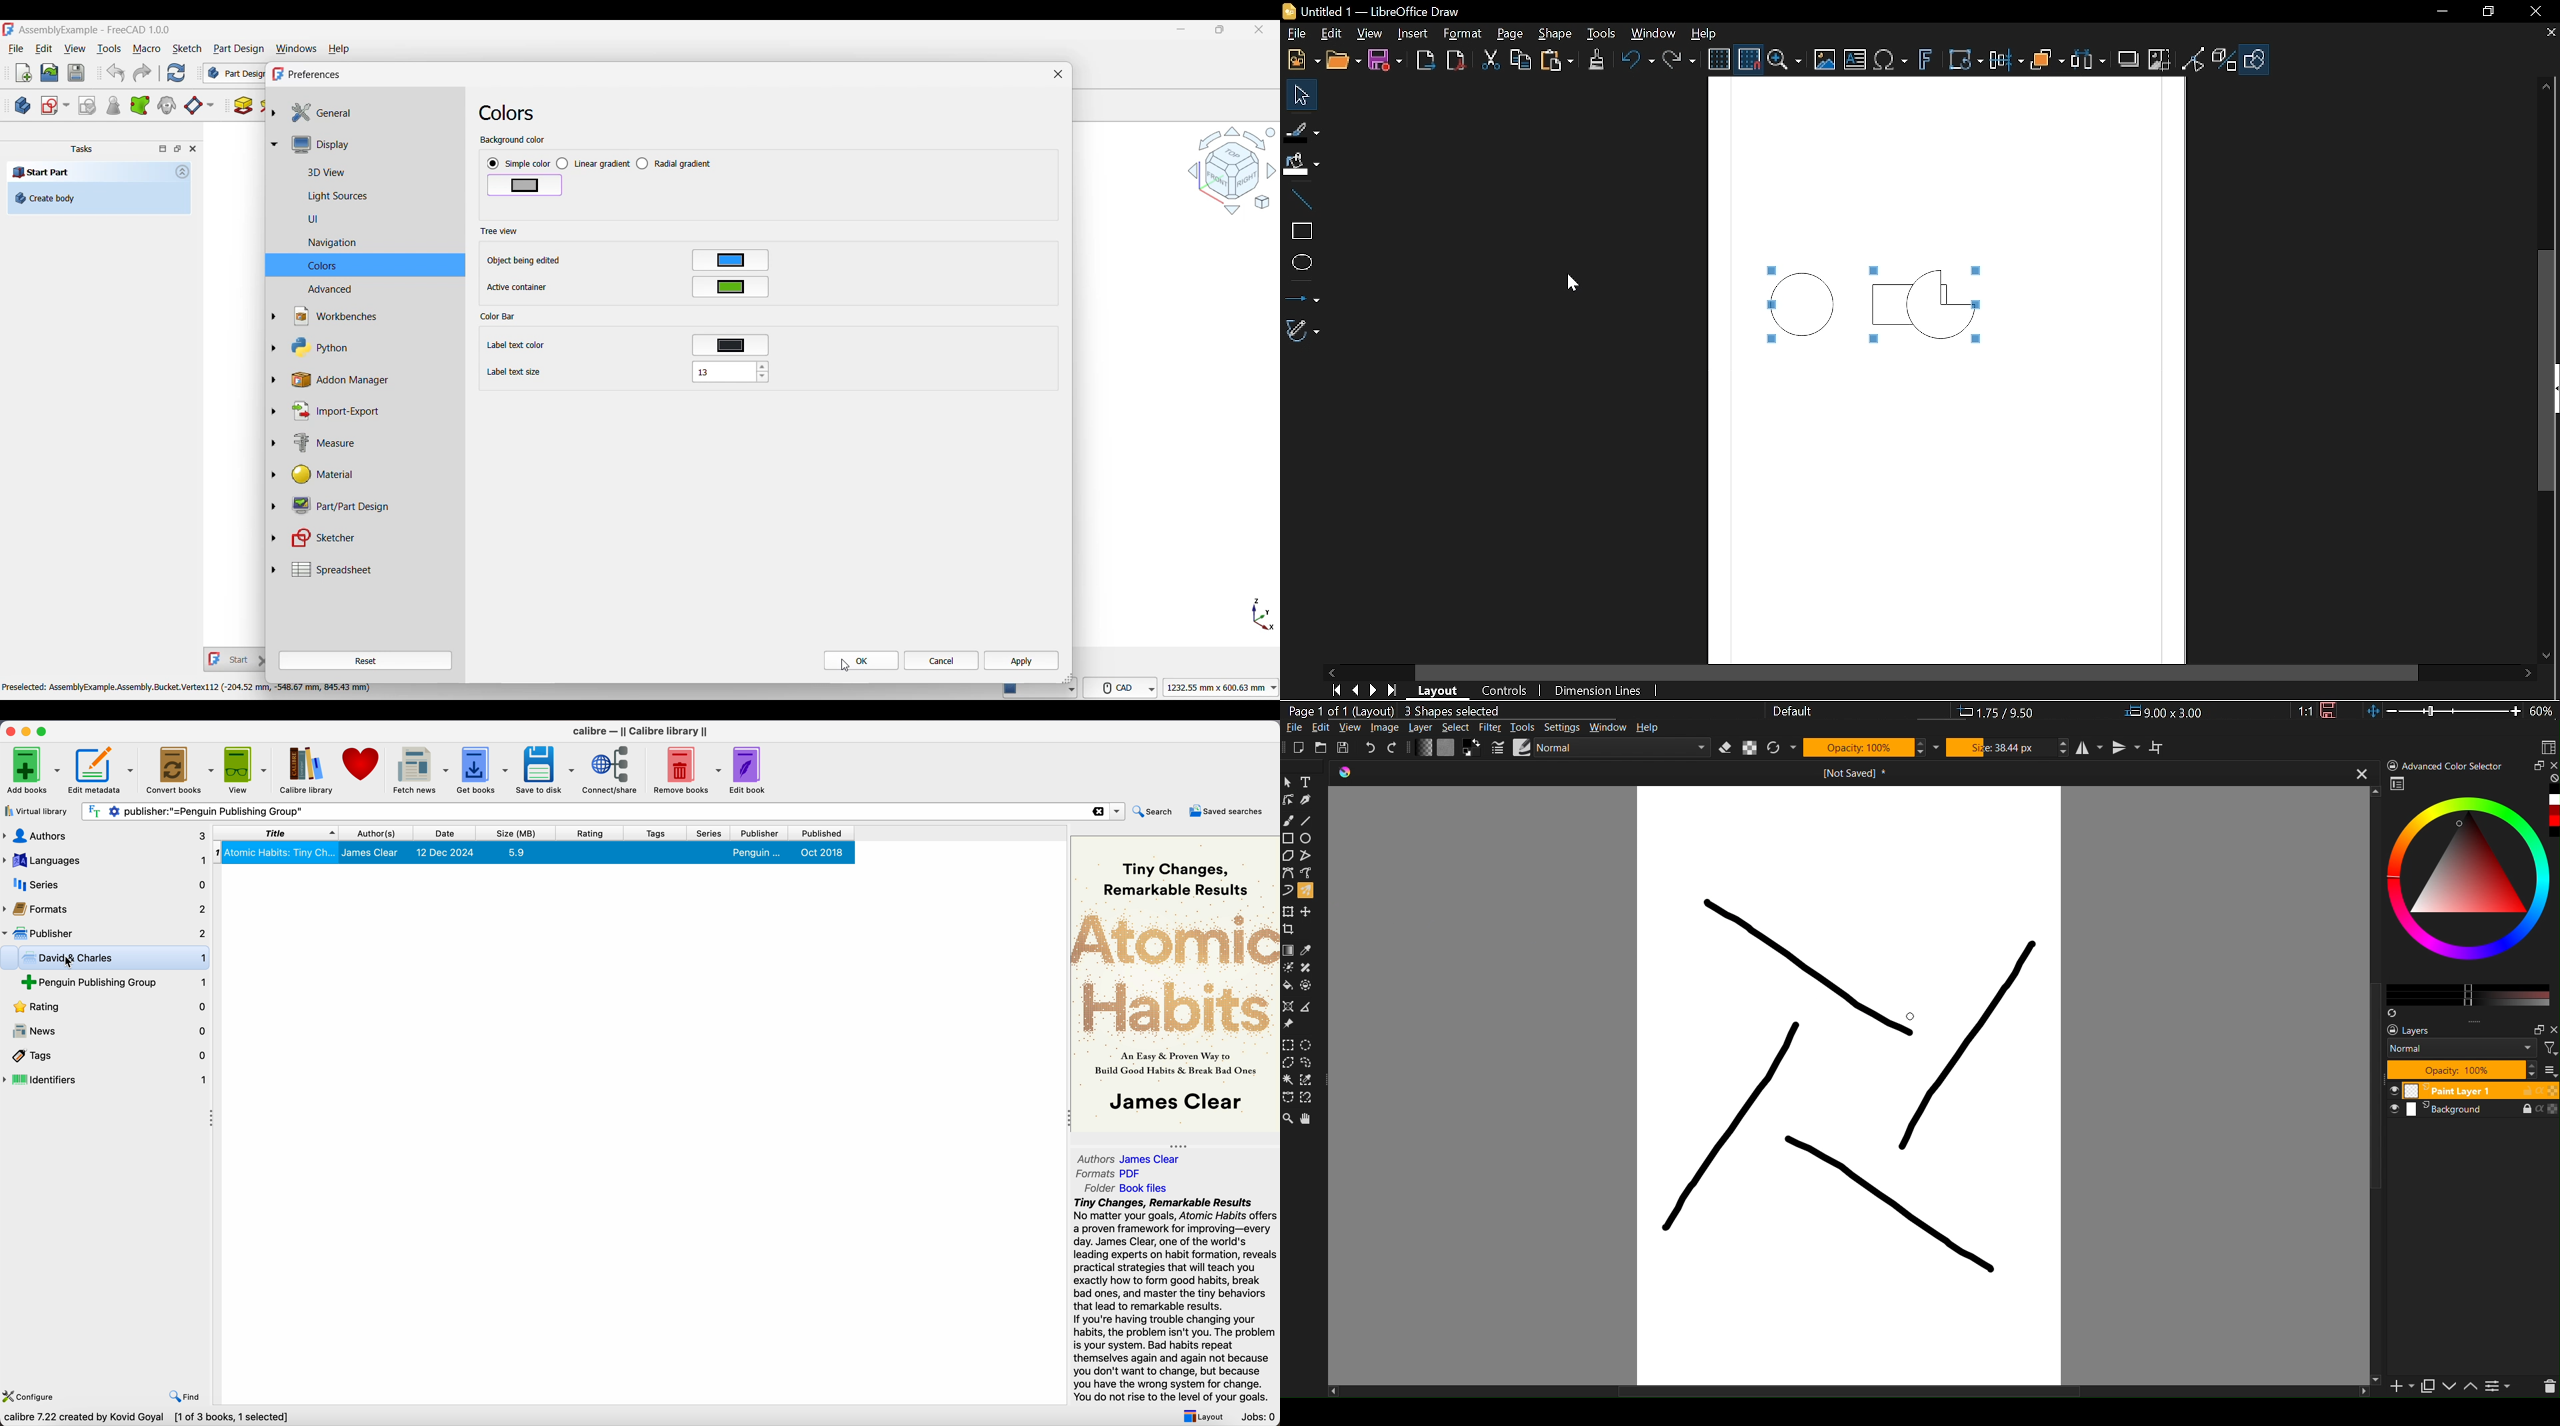 Image resolution: width=2576 pixels, height=1428 pixels. Describe the element at coordinates (75, 49) in the screenshot. I see `View menu` at that location.